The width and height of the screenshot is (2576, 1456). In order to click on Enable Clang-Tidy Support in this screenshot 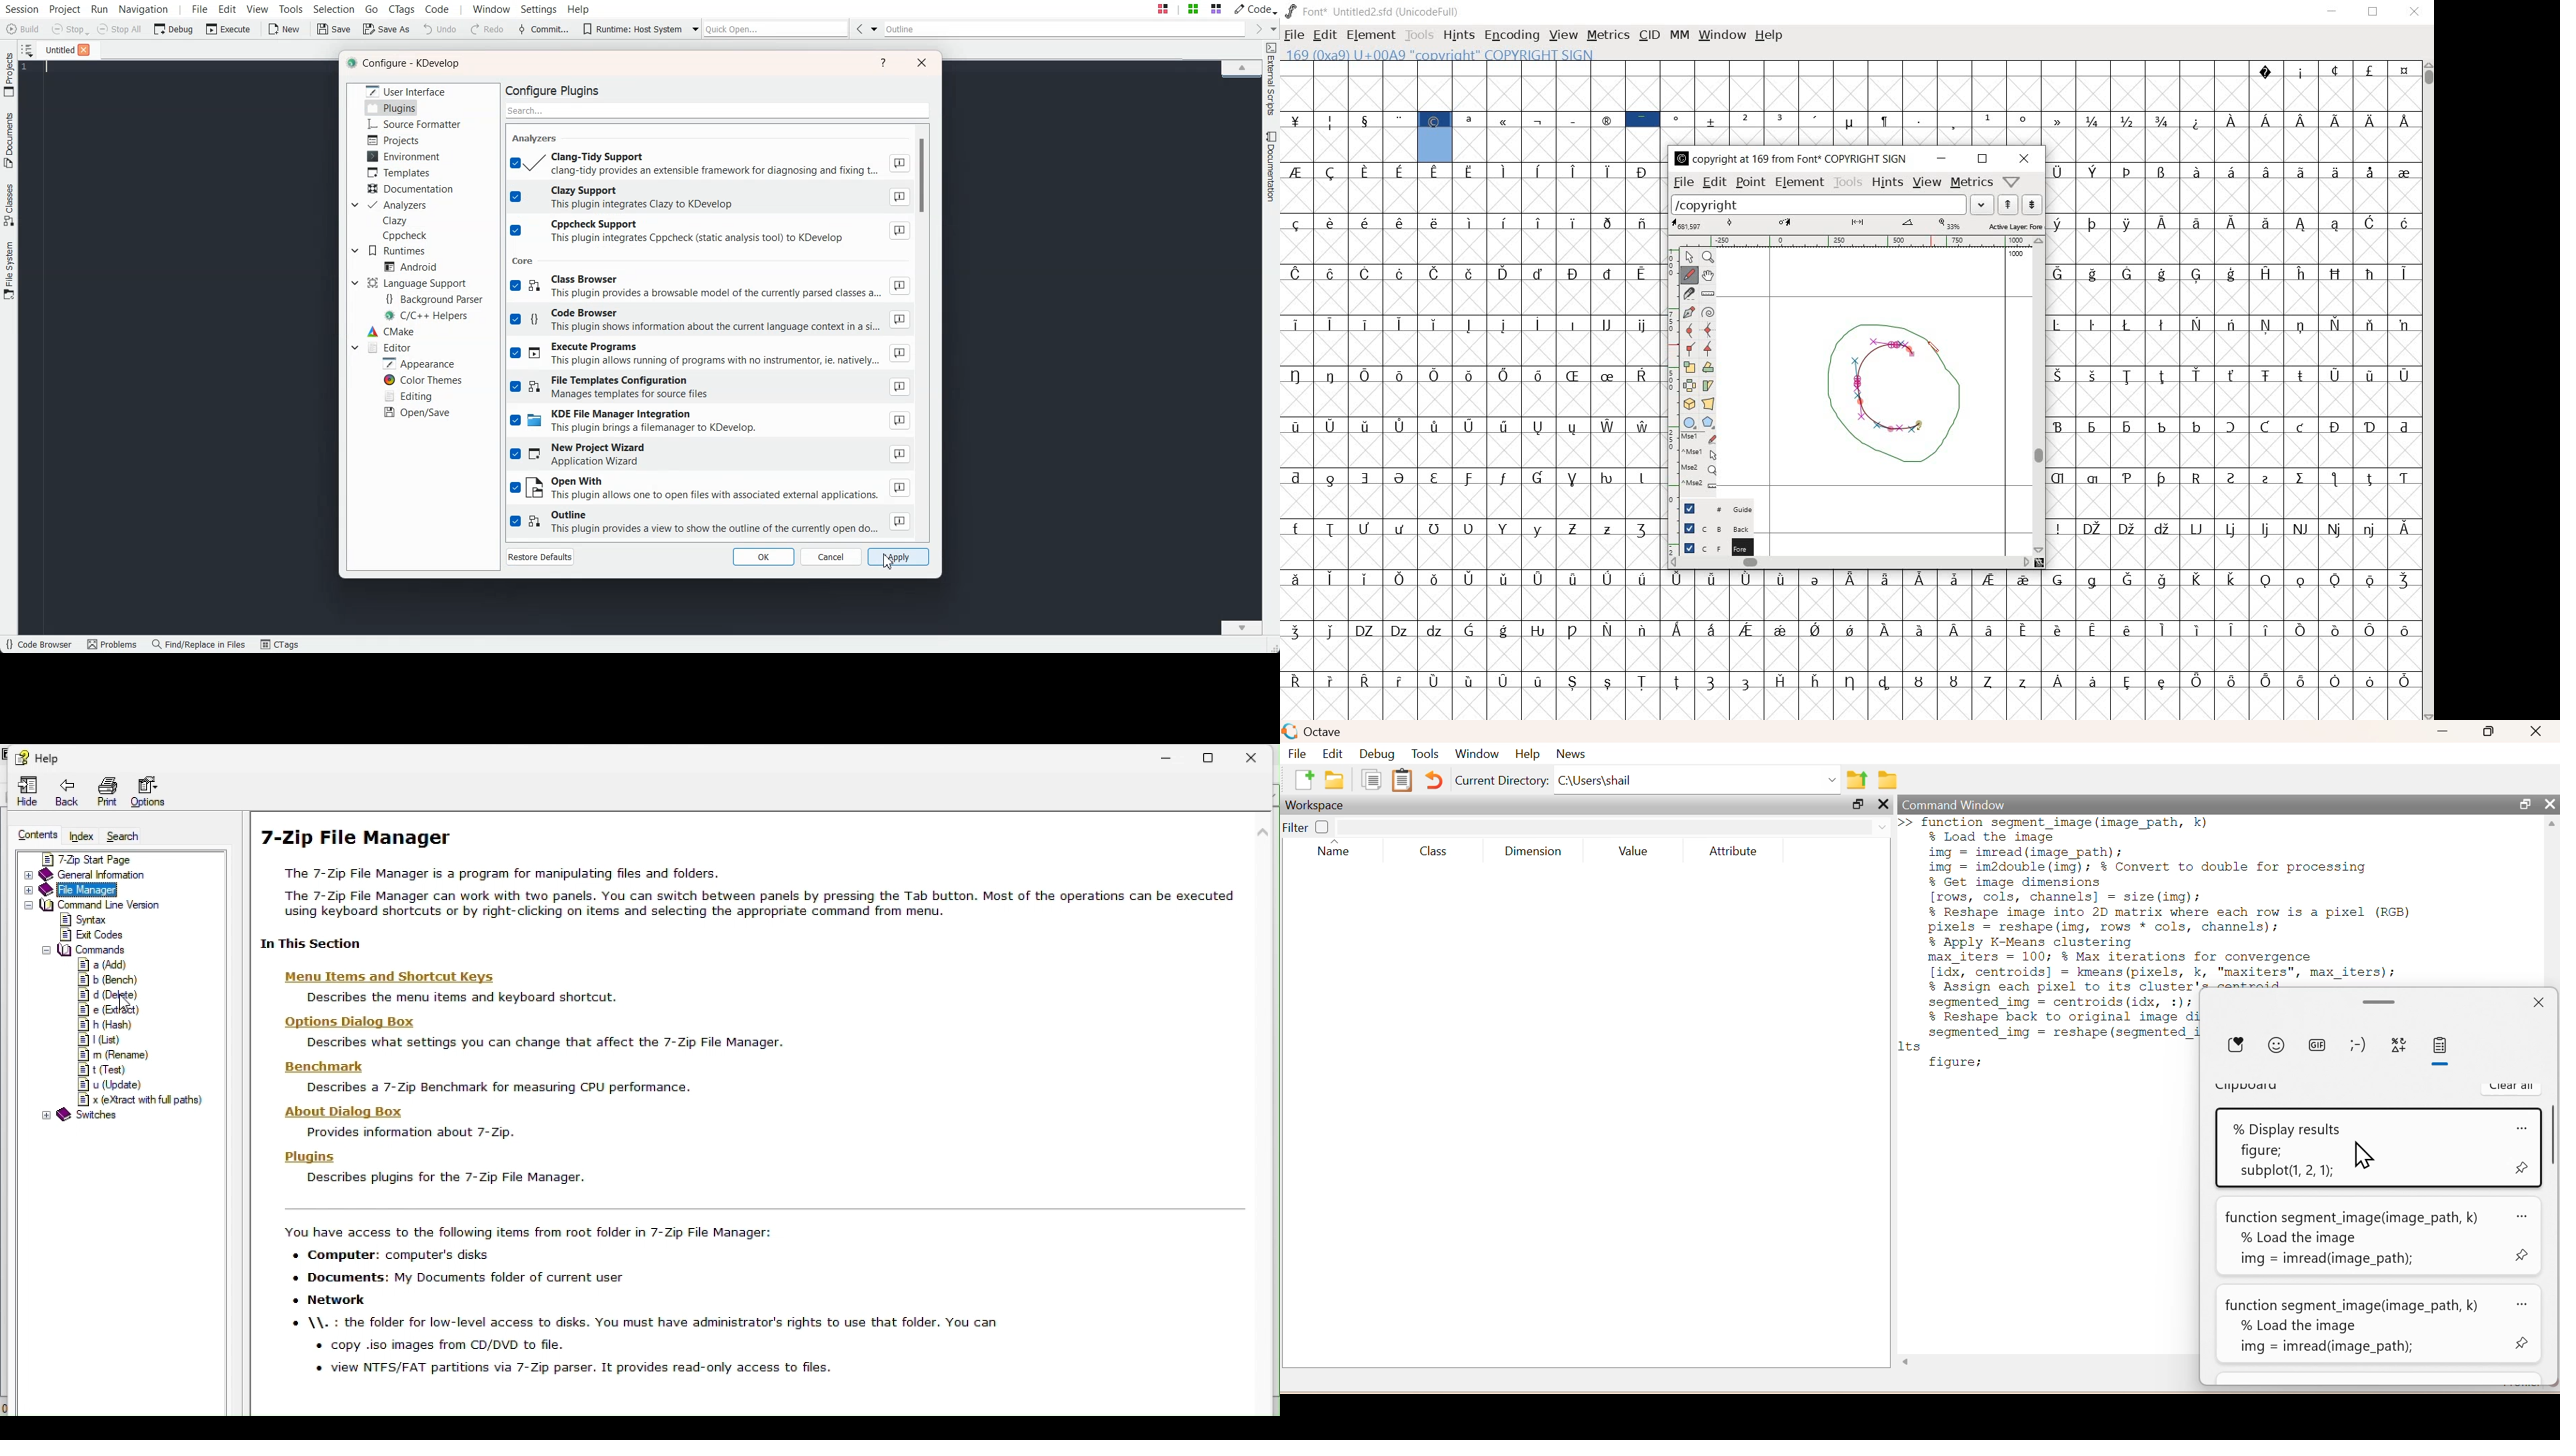, I will do `click(710, 163)`.